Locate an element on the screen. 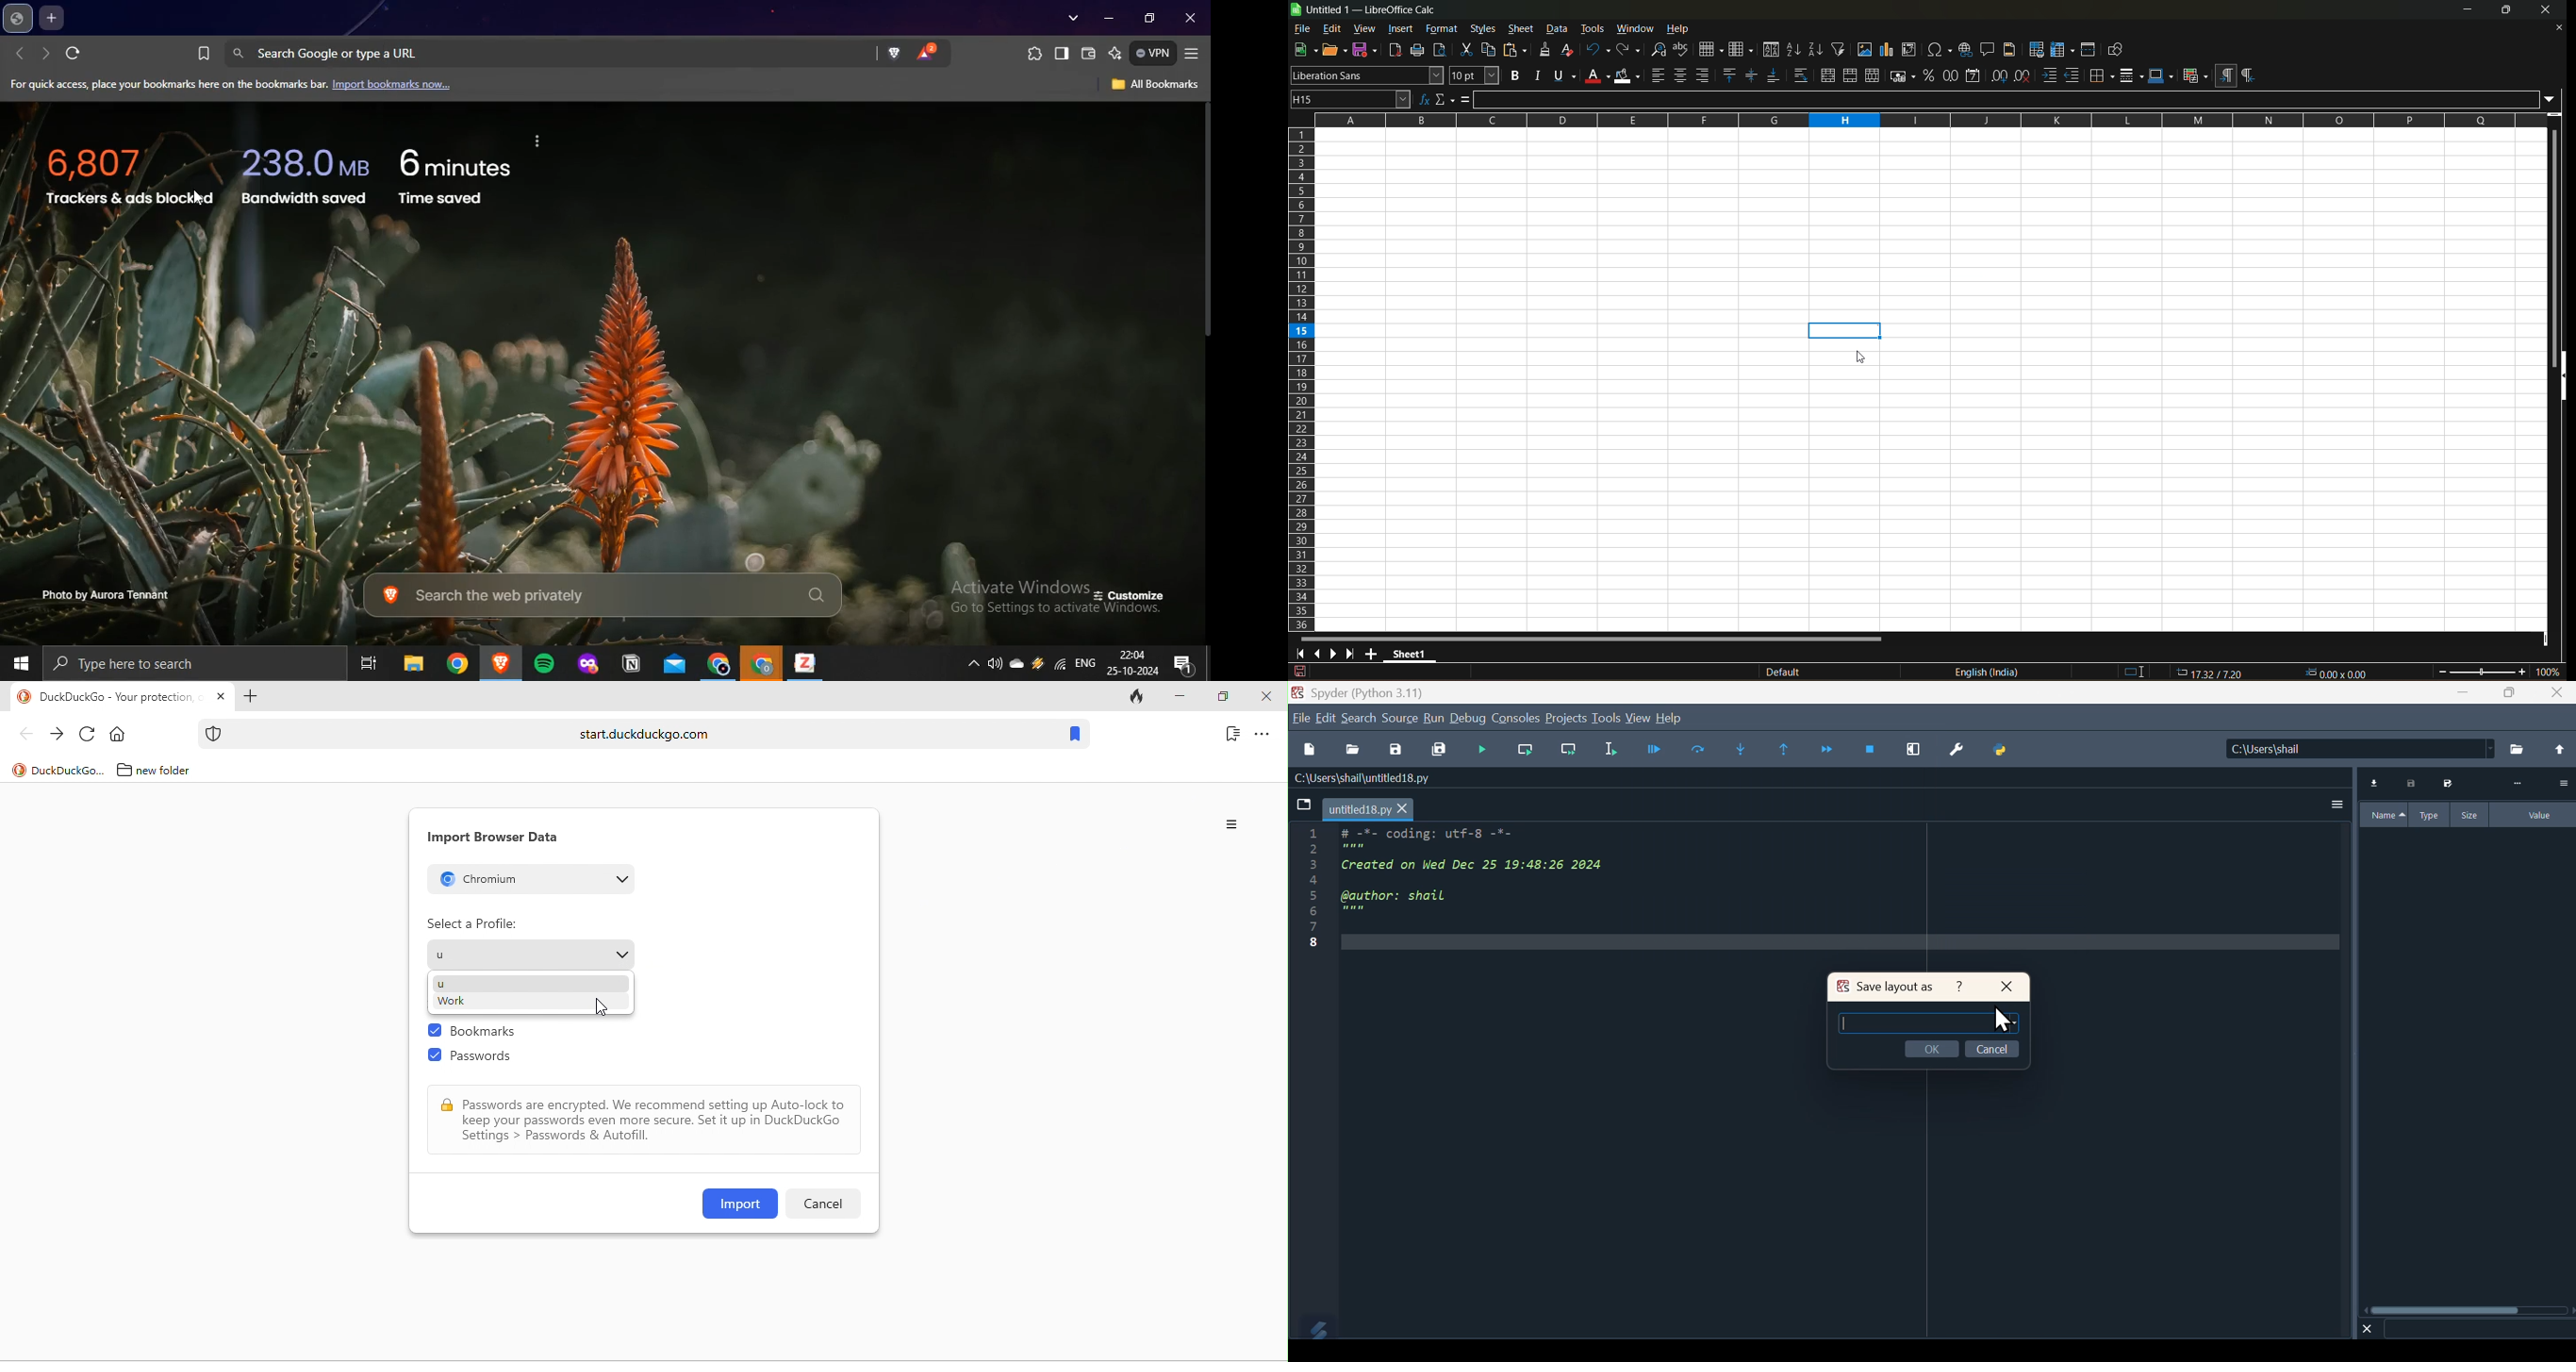 The height and width of the screenshot is (1372, 2576). Edit is located at coordinates (1328, 717).